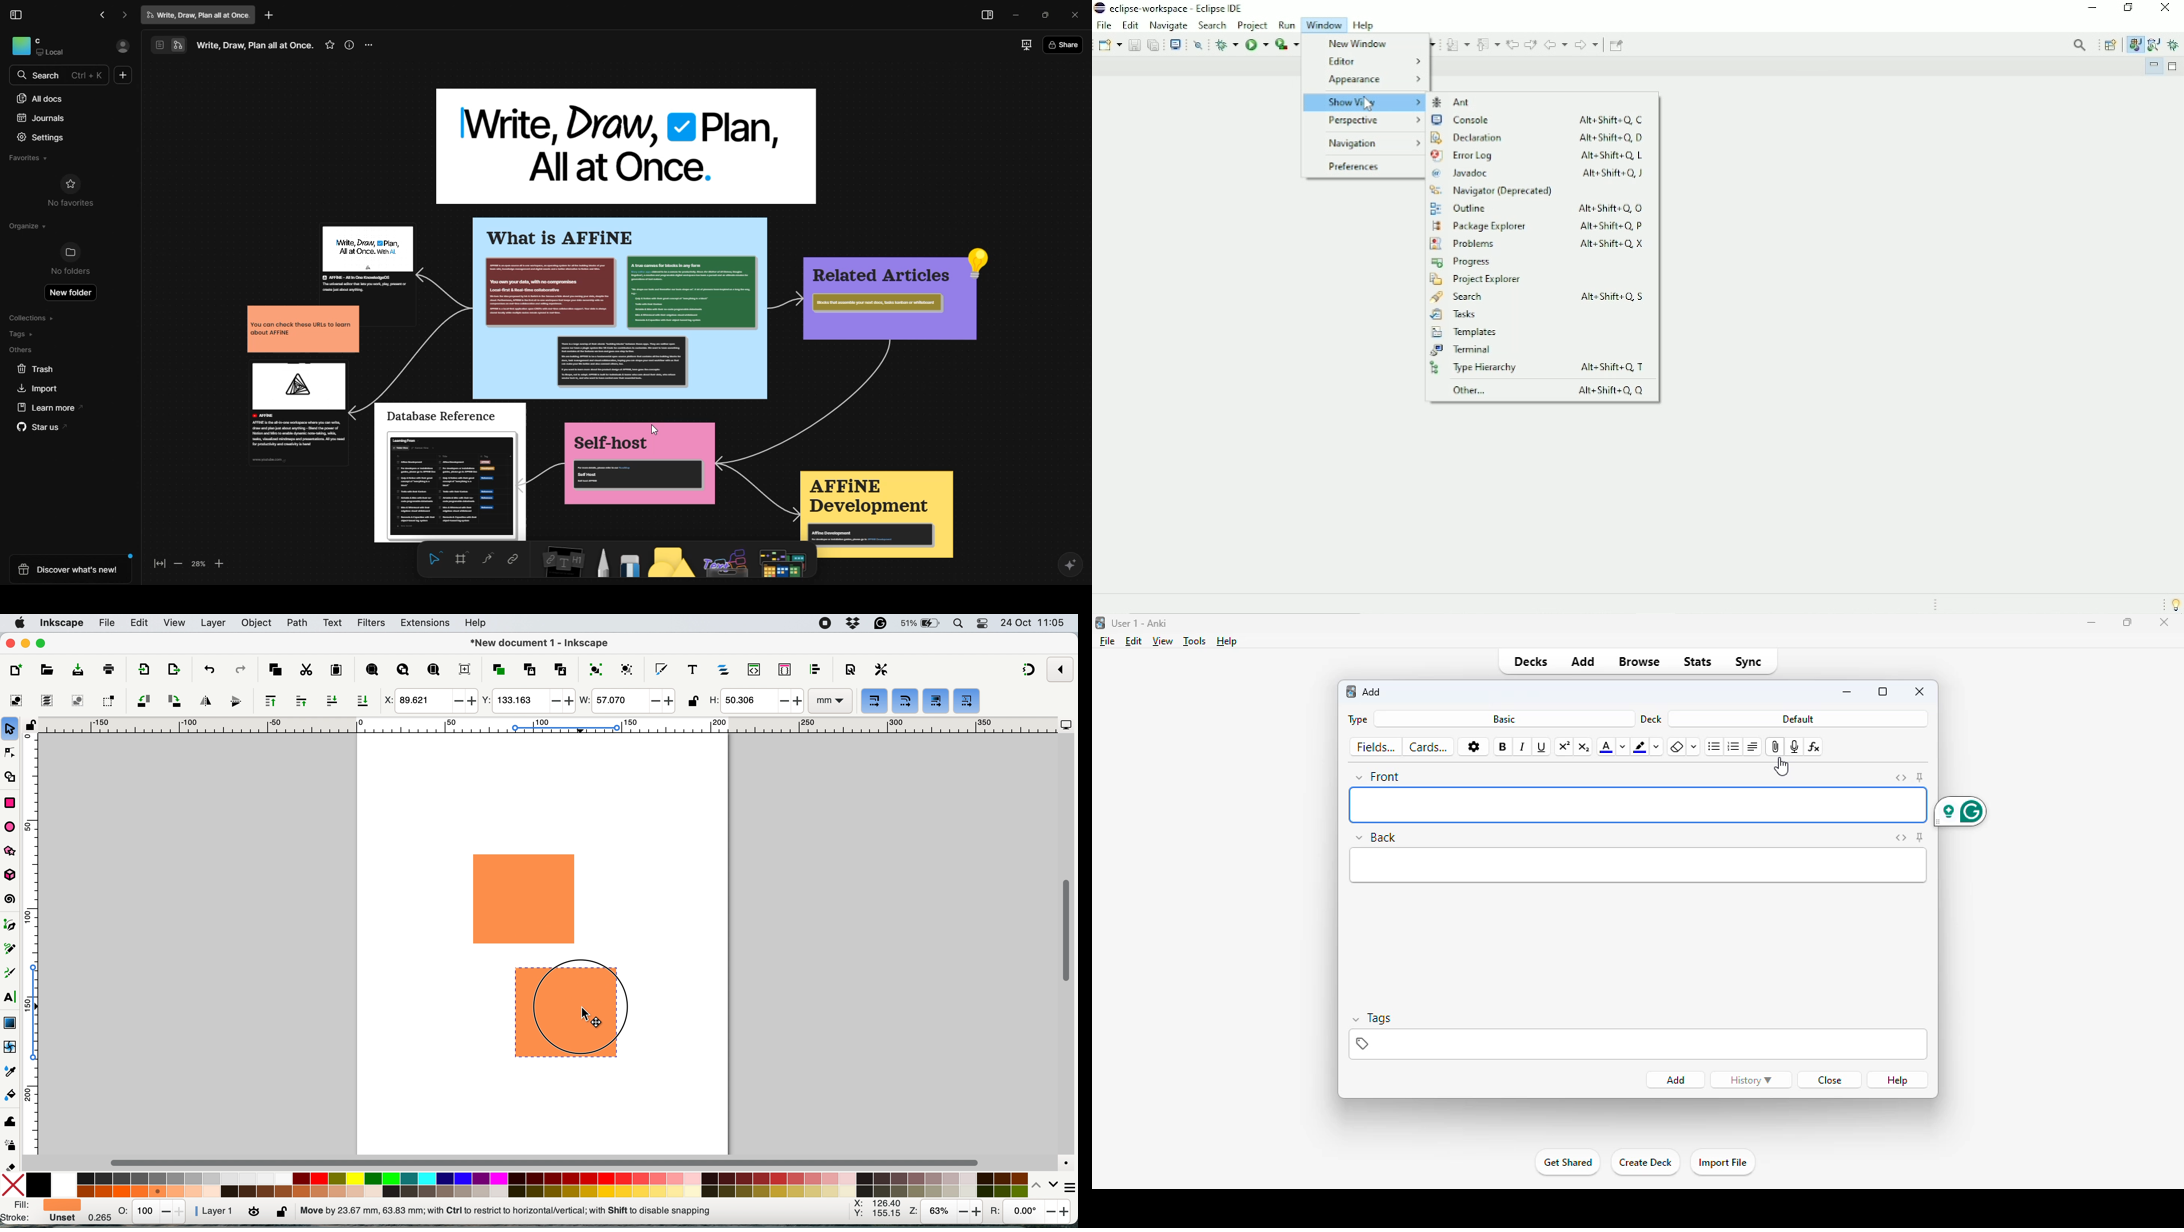  What do you see at coordinates (1379, 777) in the screenshot?
I see `front` at bounding box center [1379, 777].